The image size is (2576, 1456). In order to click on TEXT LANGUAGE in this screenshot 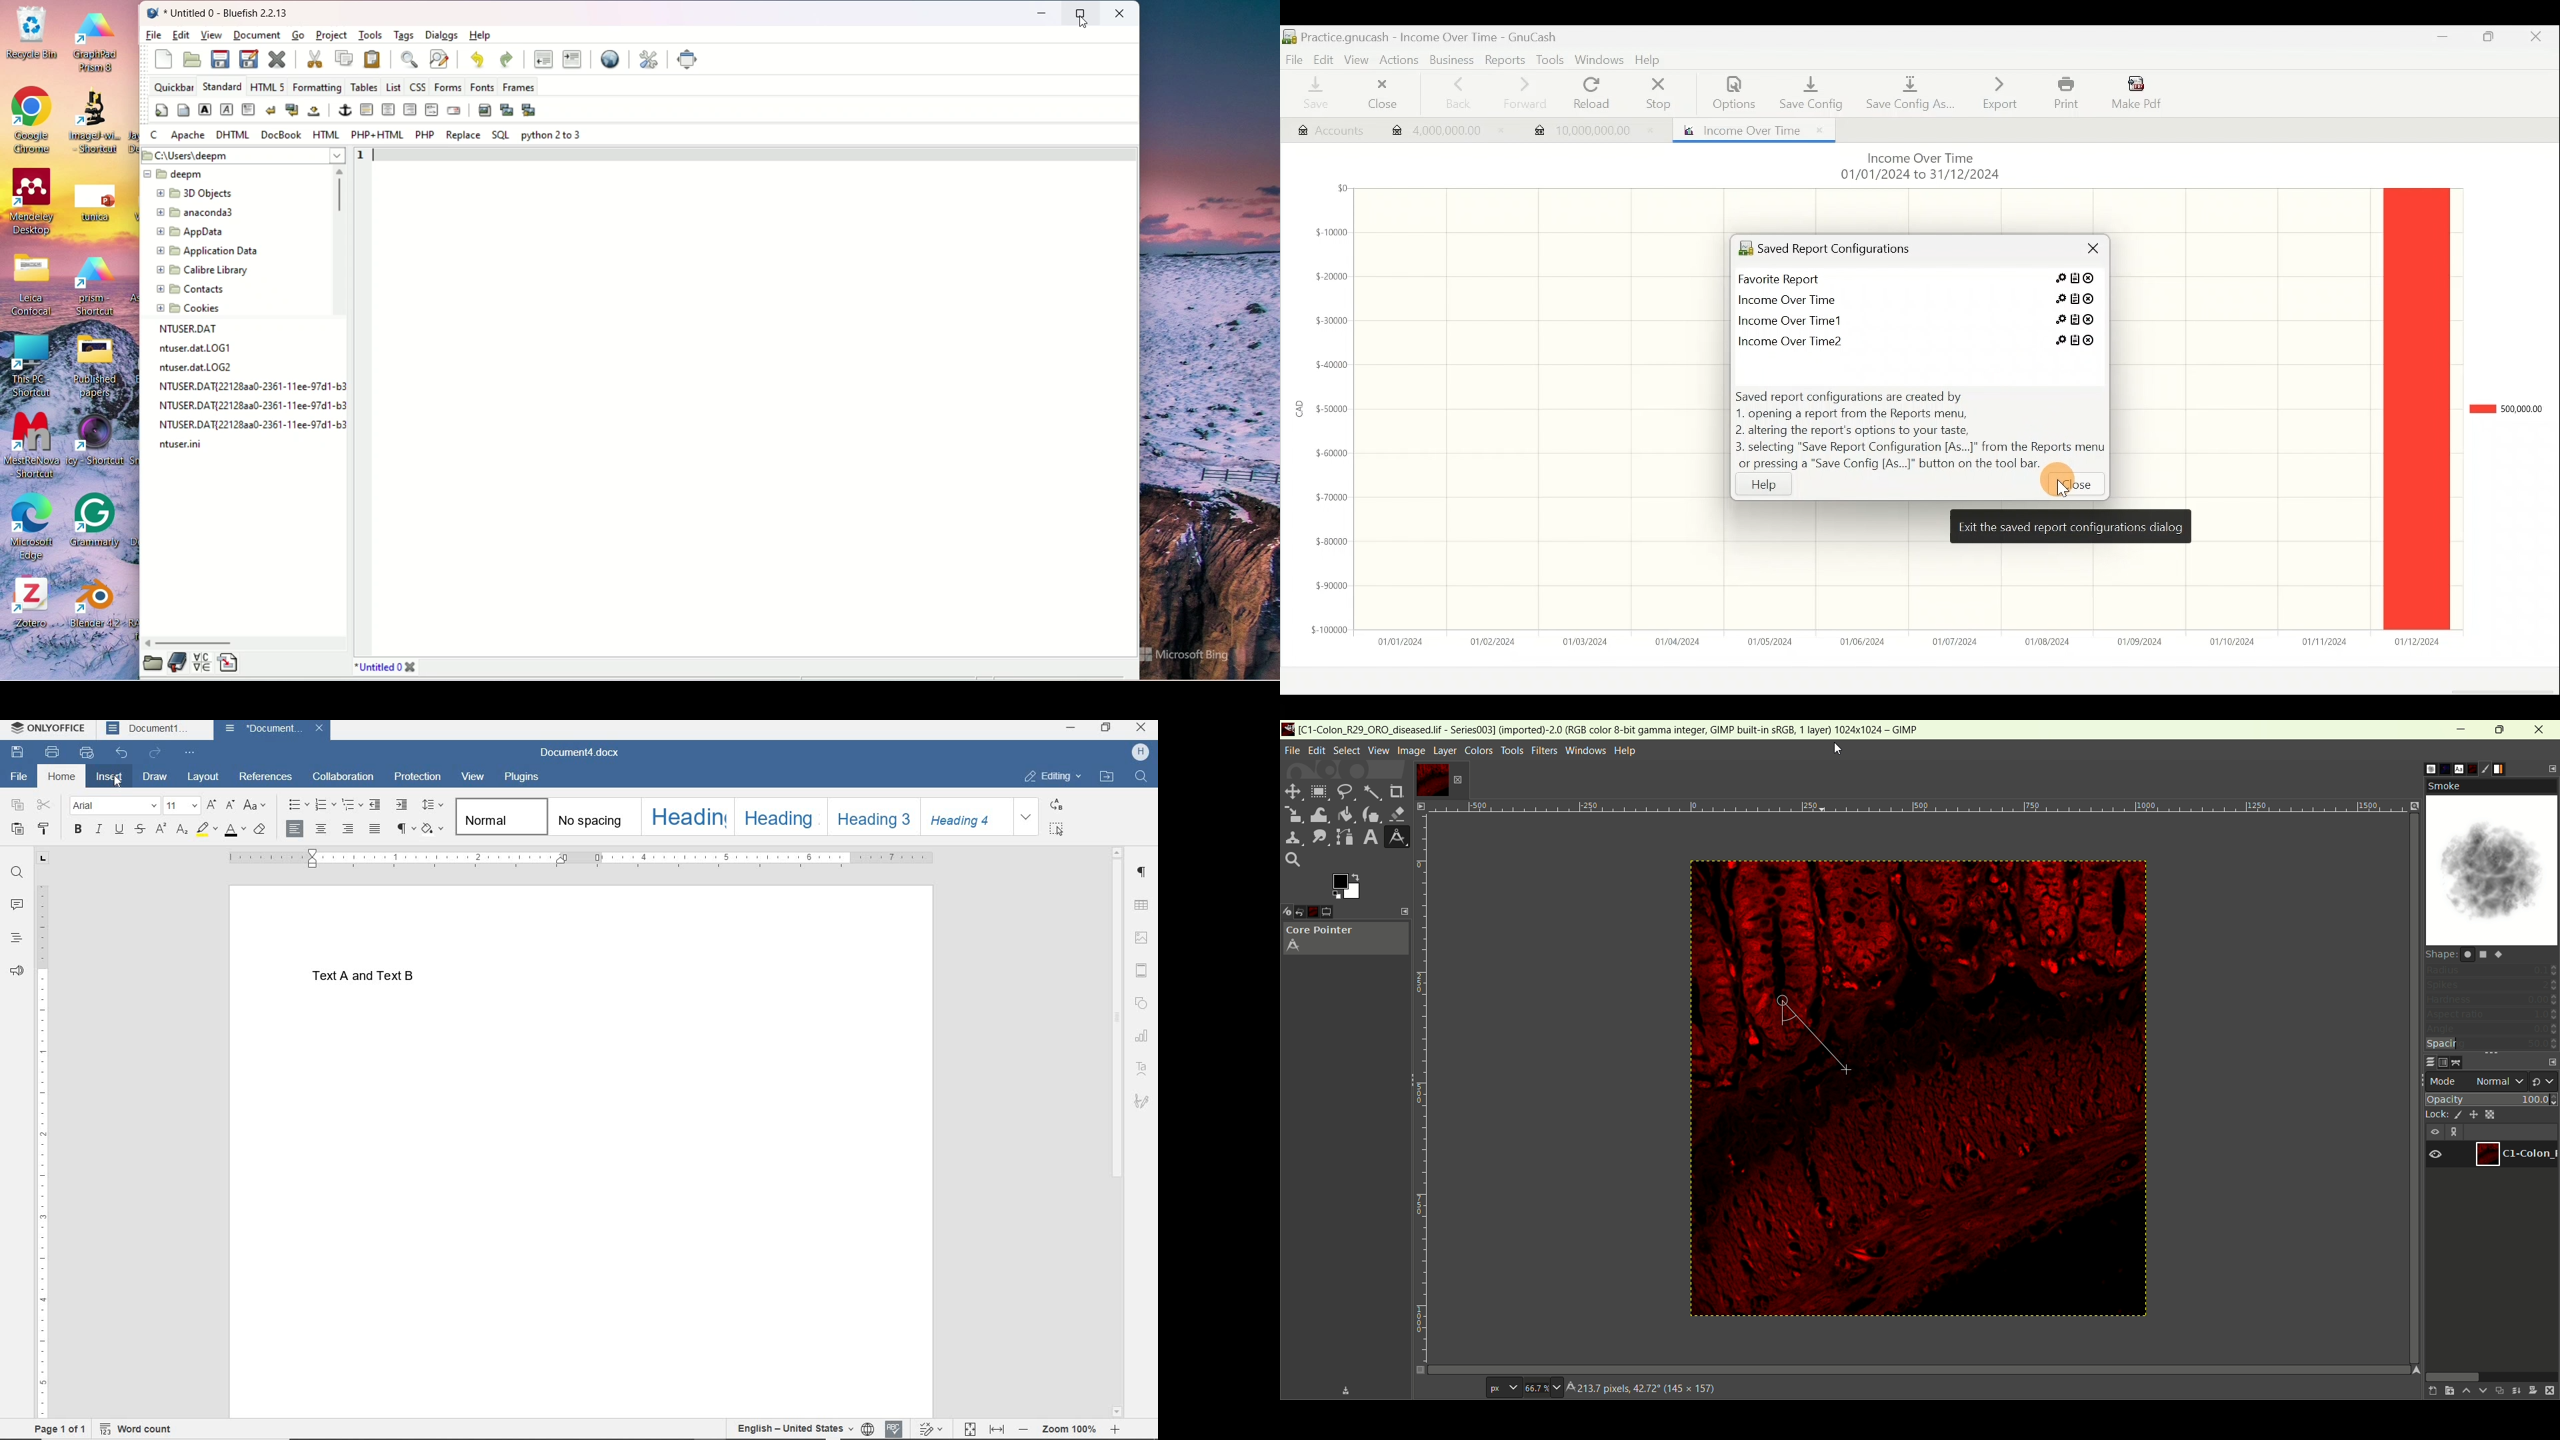, I will do `click(794, 1428)`.